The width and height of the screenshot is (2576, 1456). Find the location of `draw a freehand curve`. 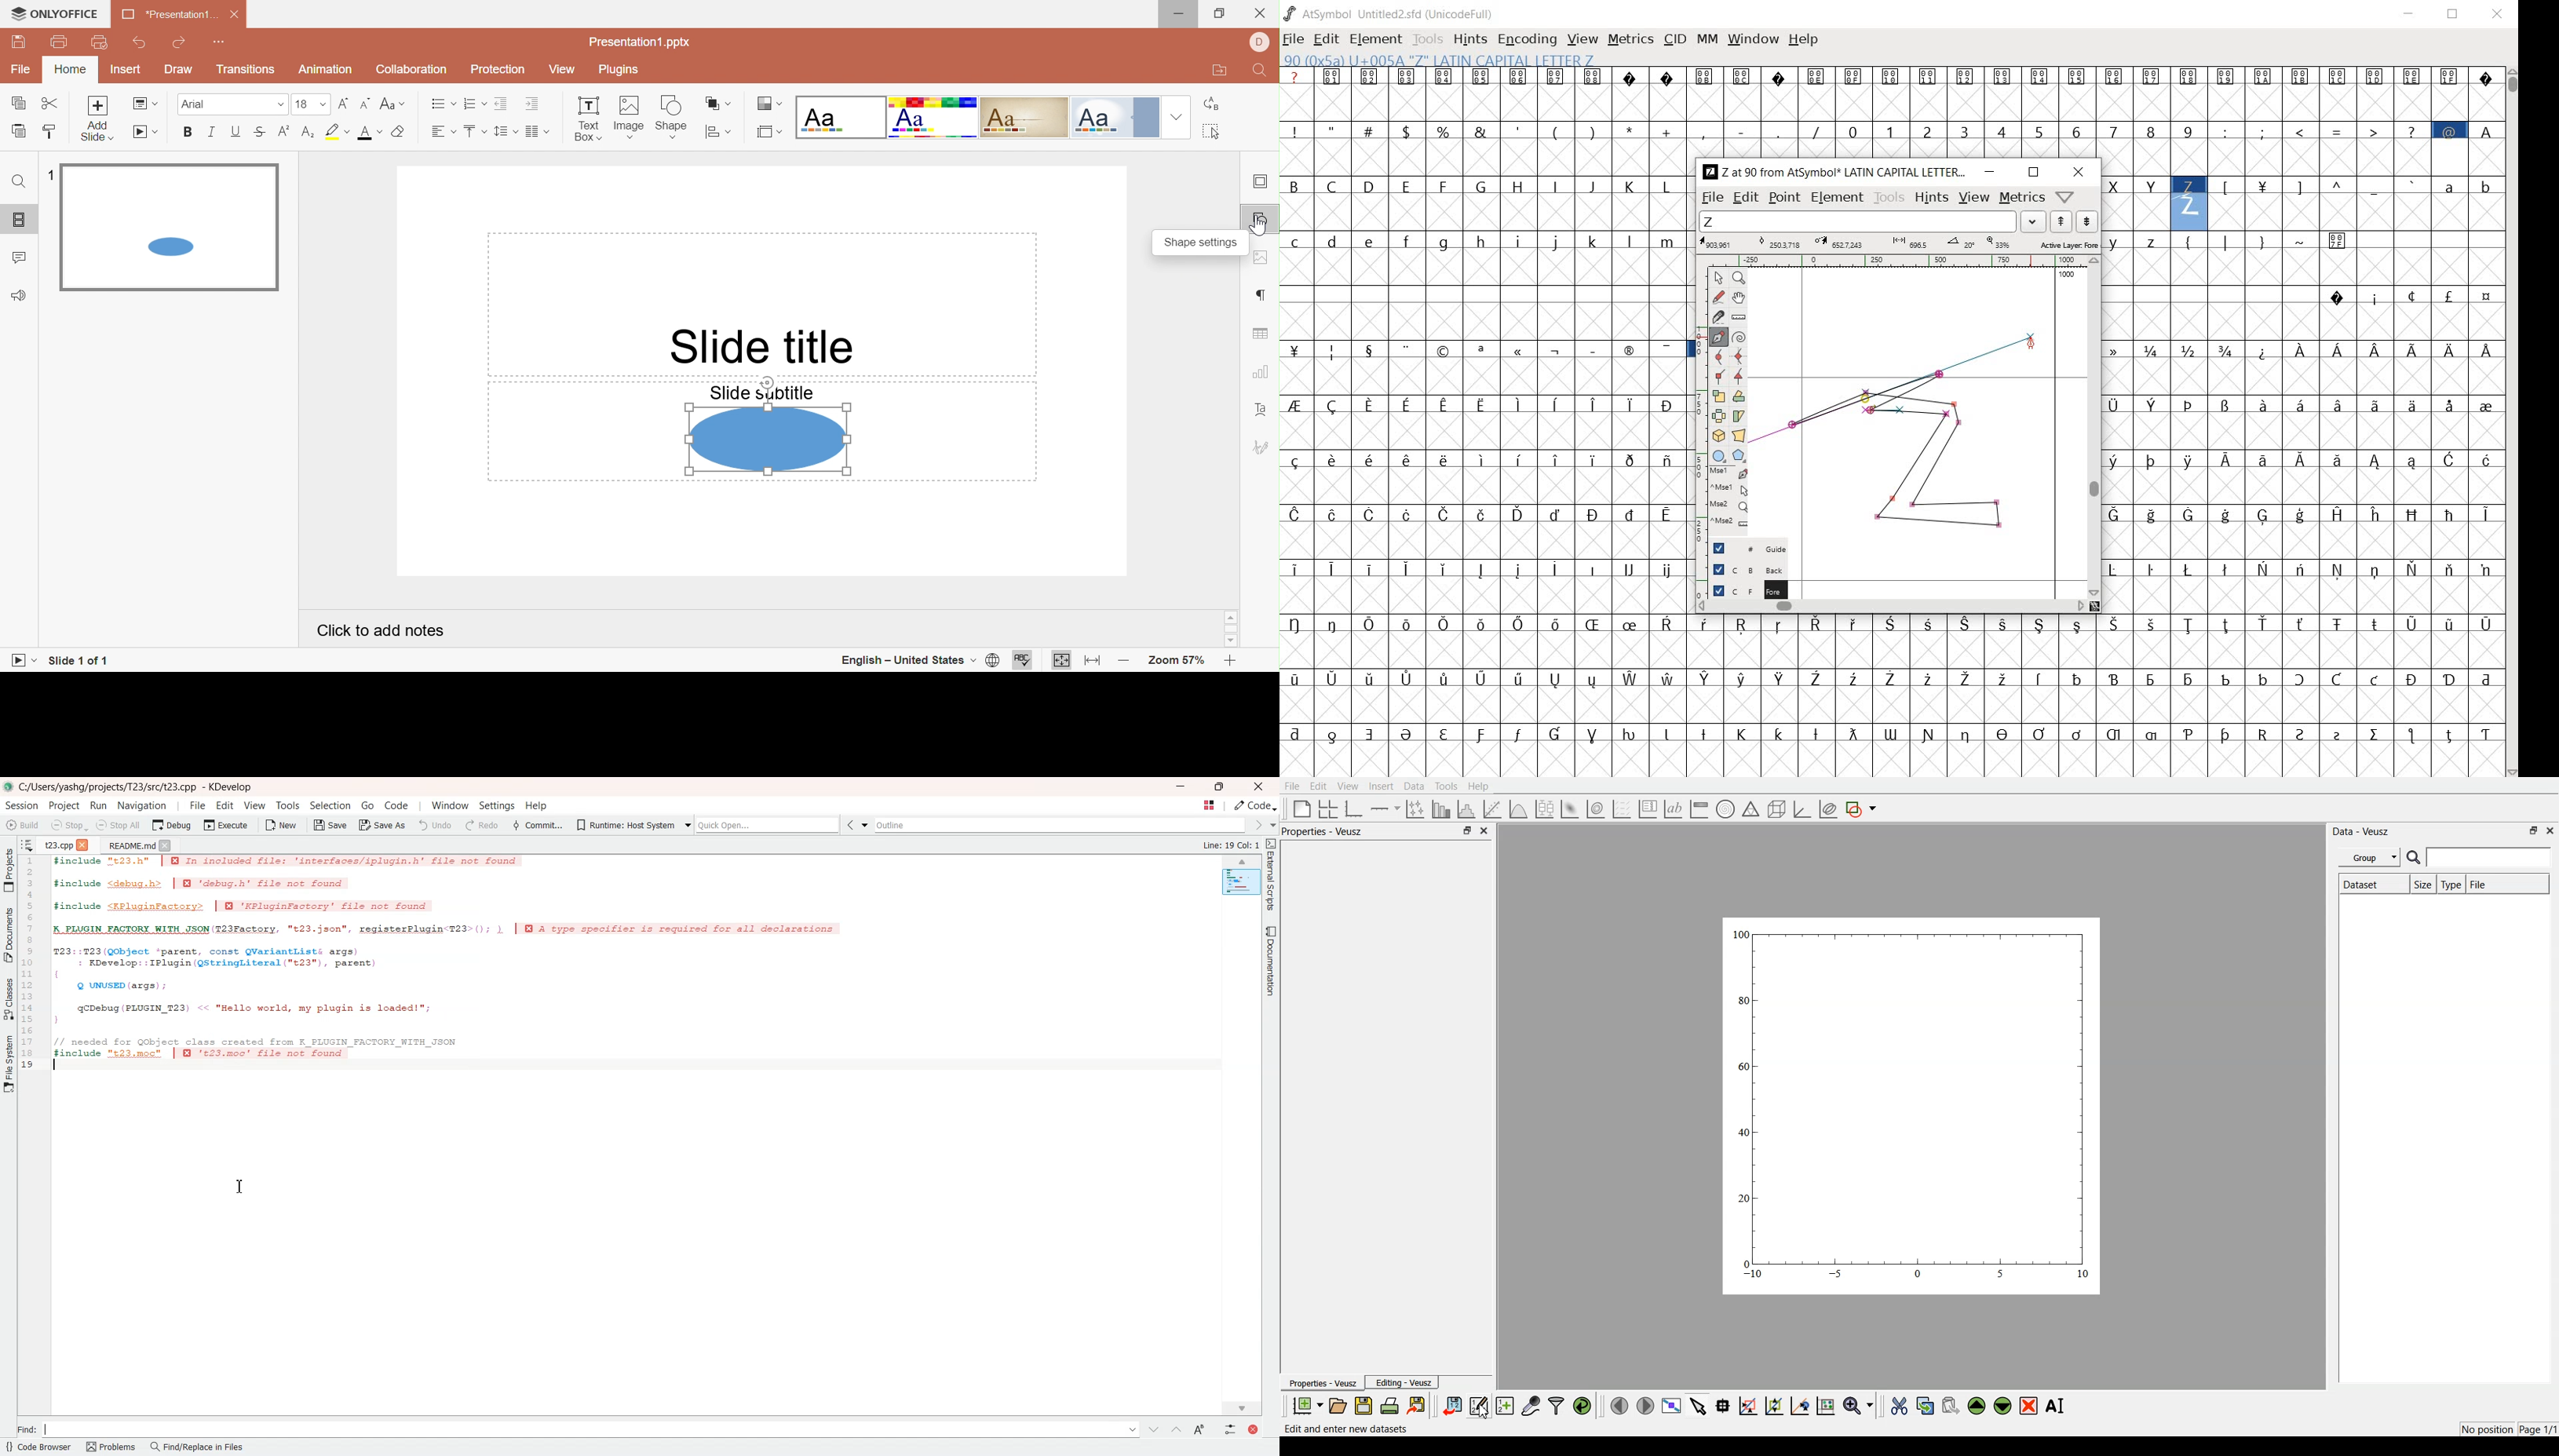

draw a freehand curve is located at coordinates (1718, 297).